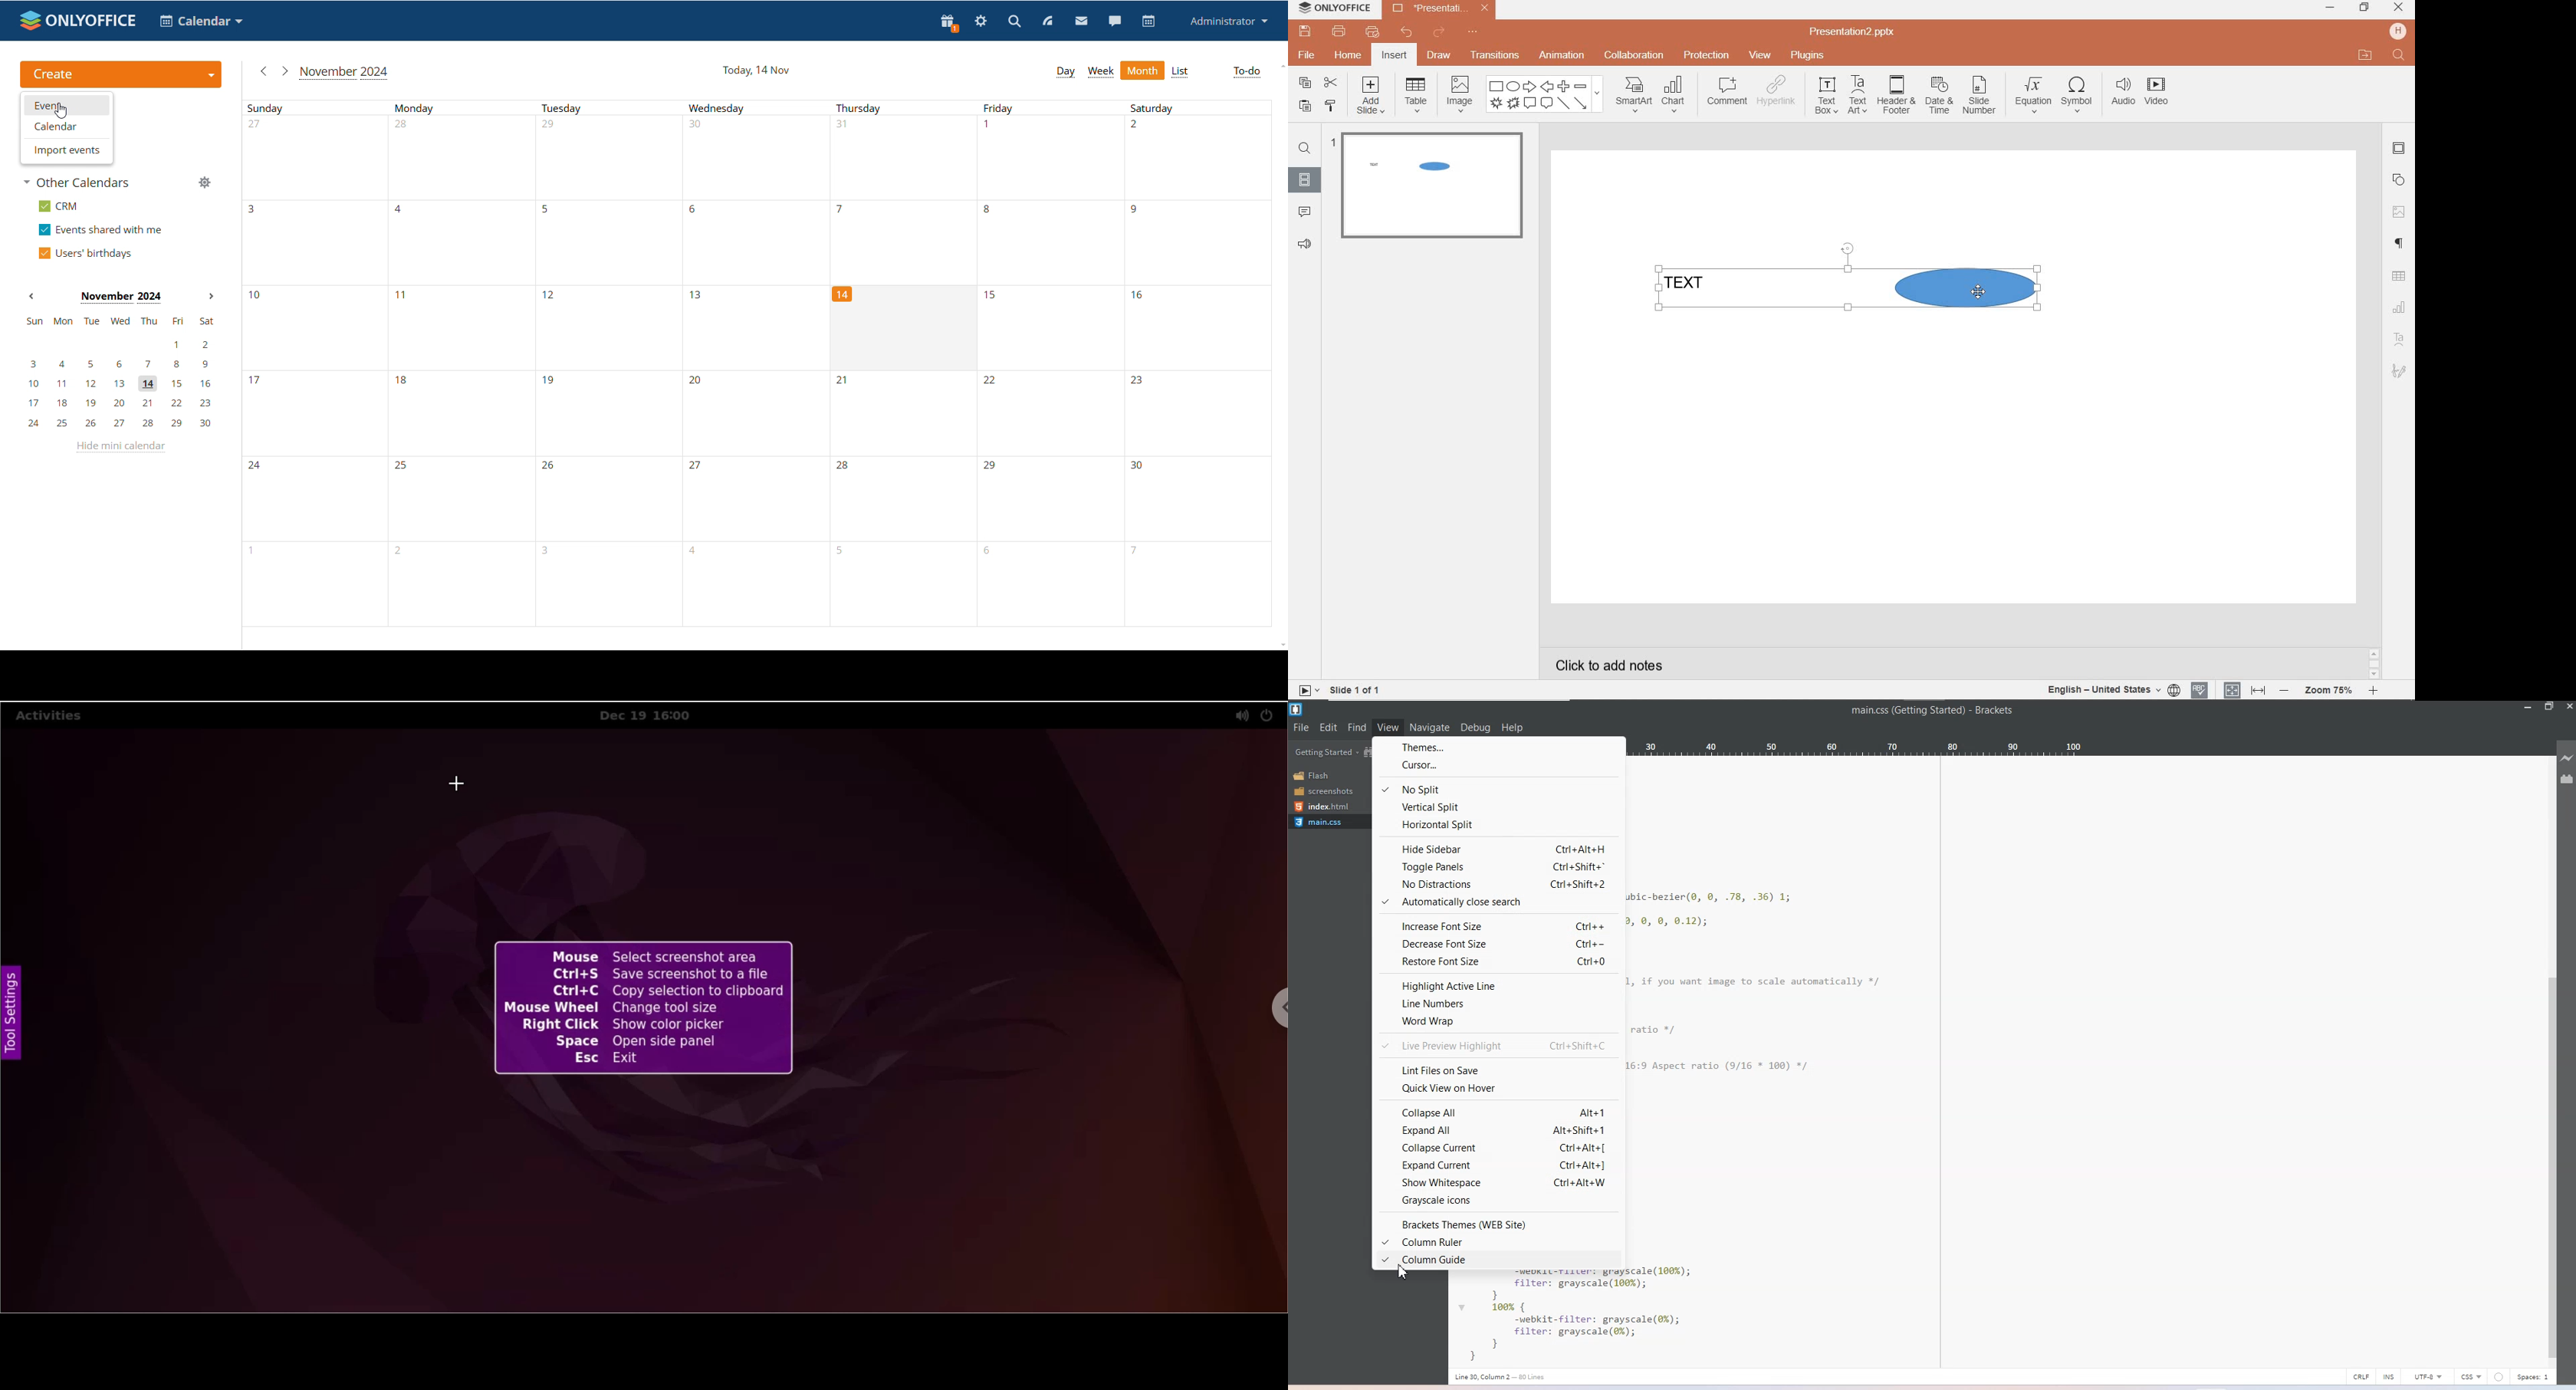 Image resolution: width=2576 pixels, height=1400 pixels. Describe the element at coordinates (2549, 707) in the screenshot. I see `Maximize` at that location.